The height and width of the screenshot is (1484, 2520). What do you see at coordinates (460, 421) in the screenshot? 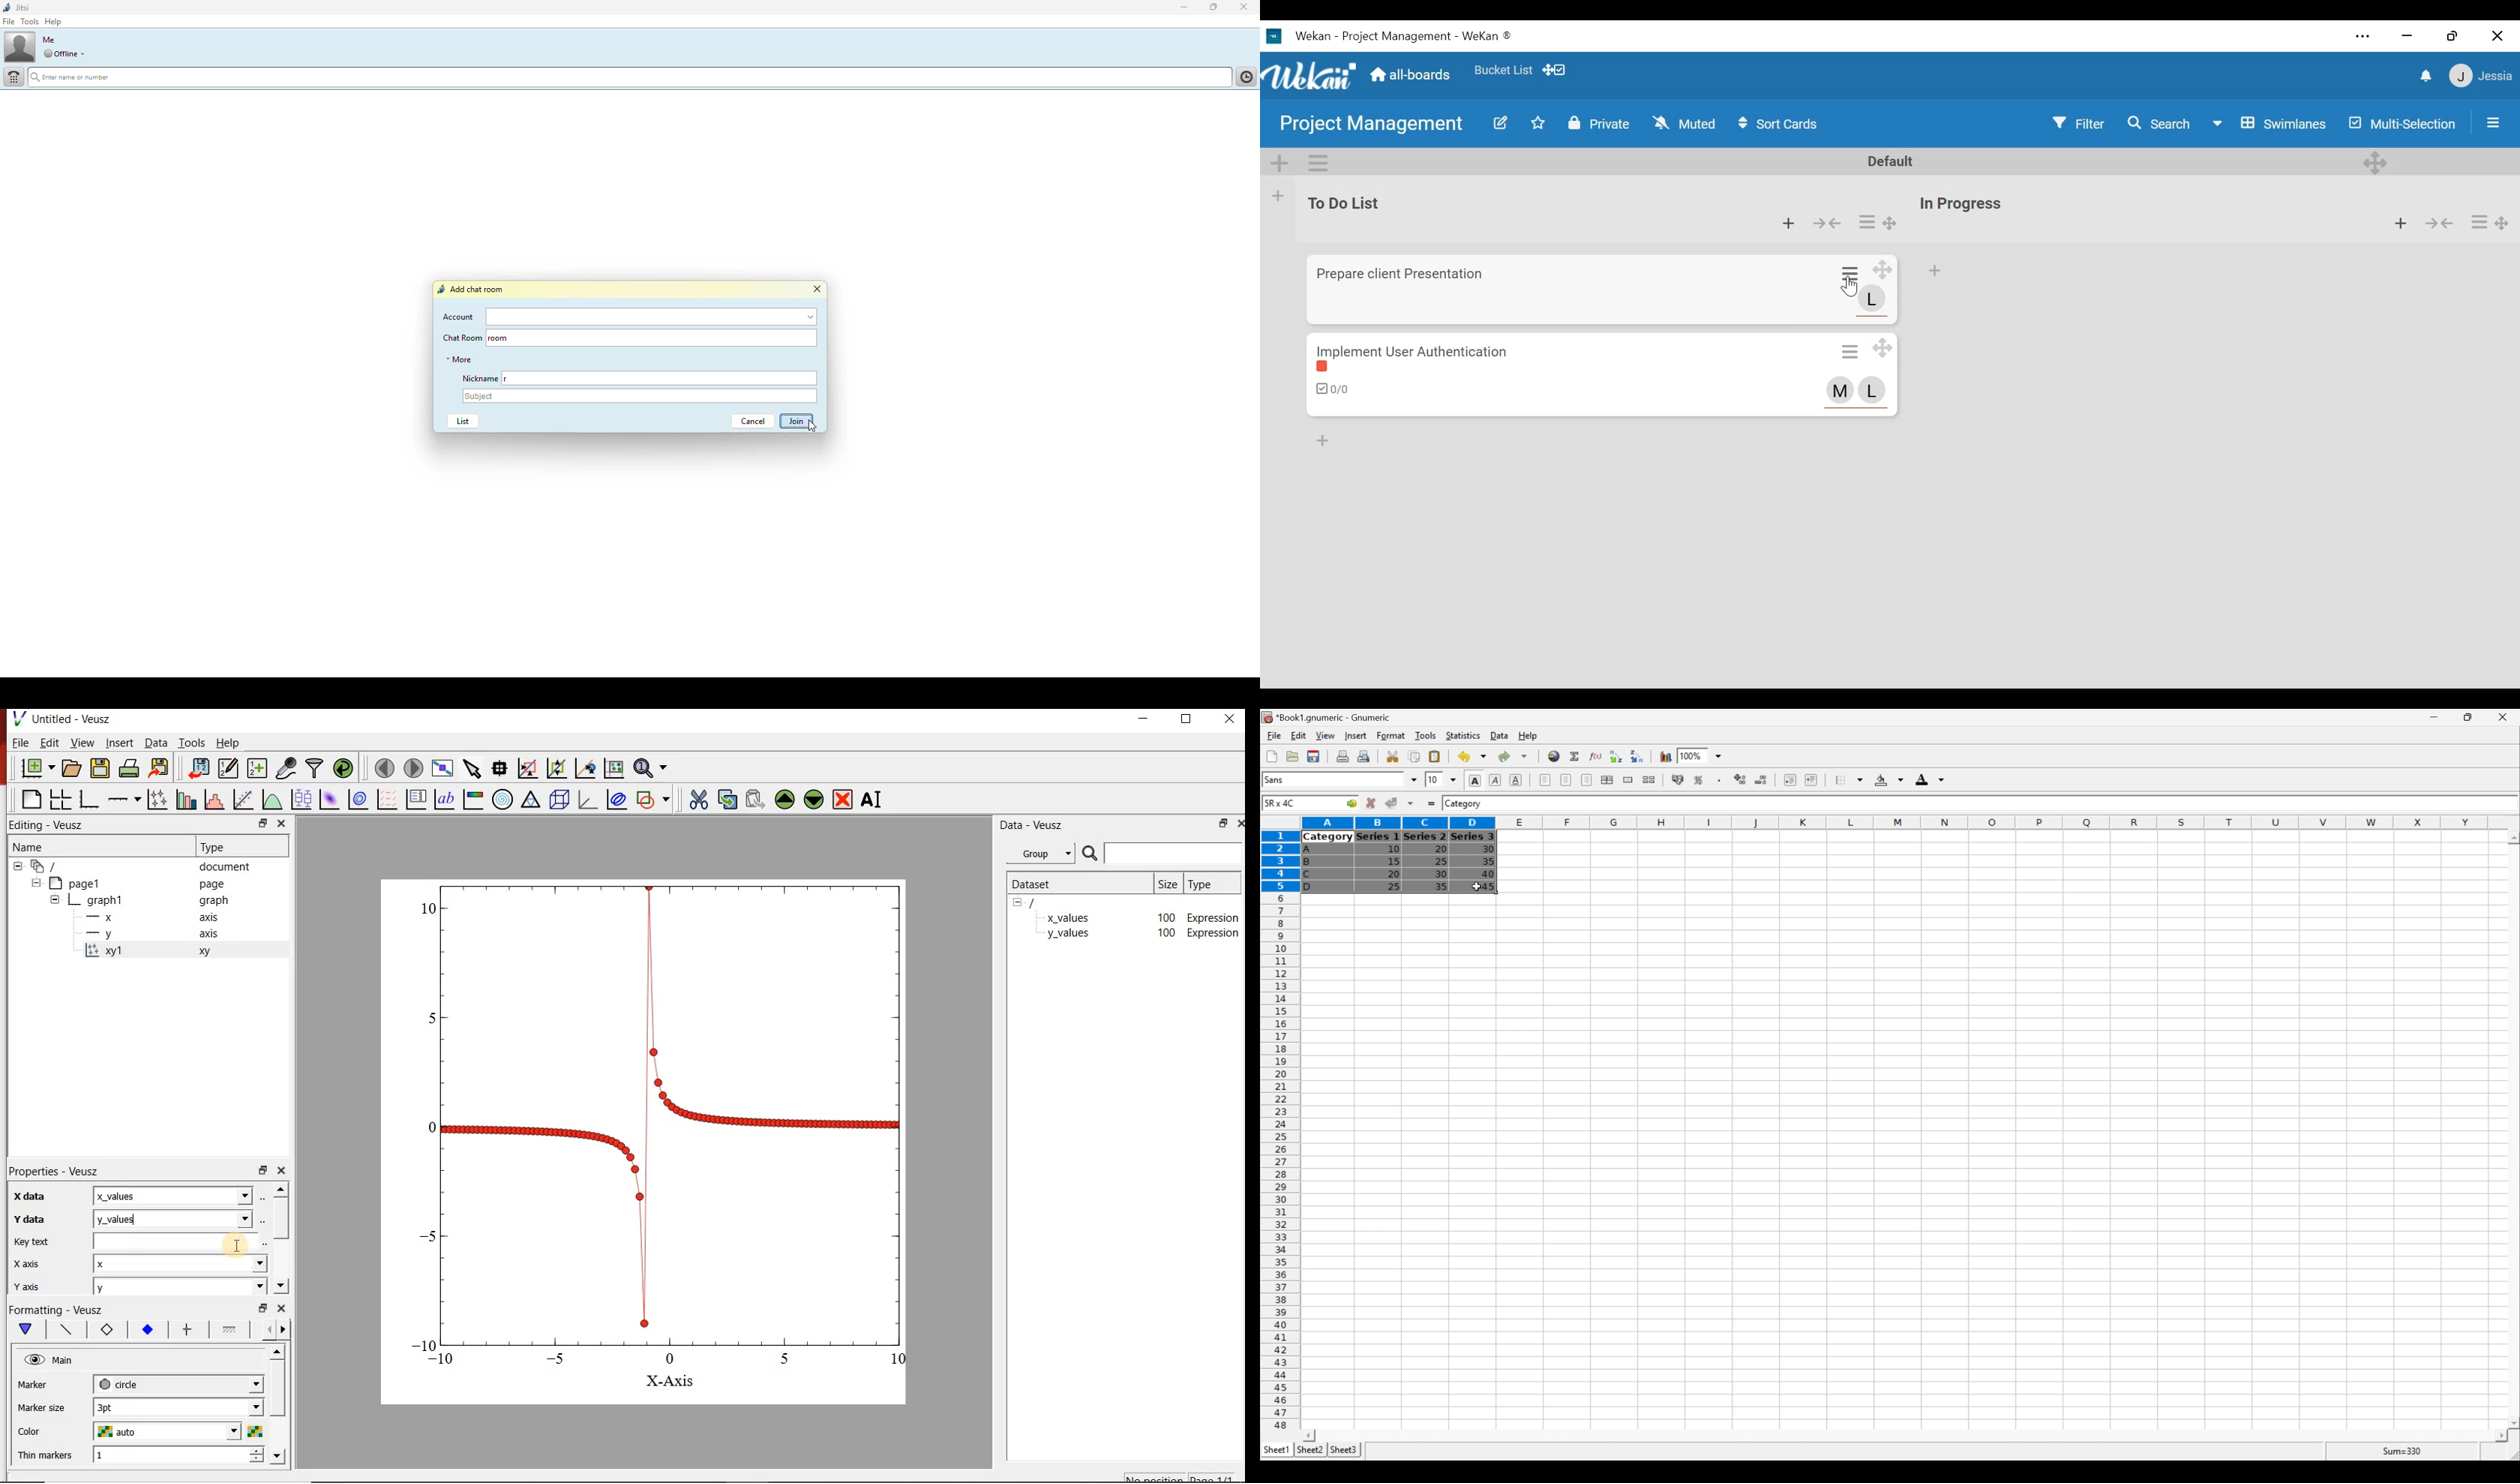
I see `list` at bounding box center [460, 421].